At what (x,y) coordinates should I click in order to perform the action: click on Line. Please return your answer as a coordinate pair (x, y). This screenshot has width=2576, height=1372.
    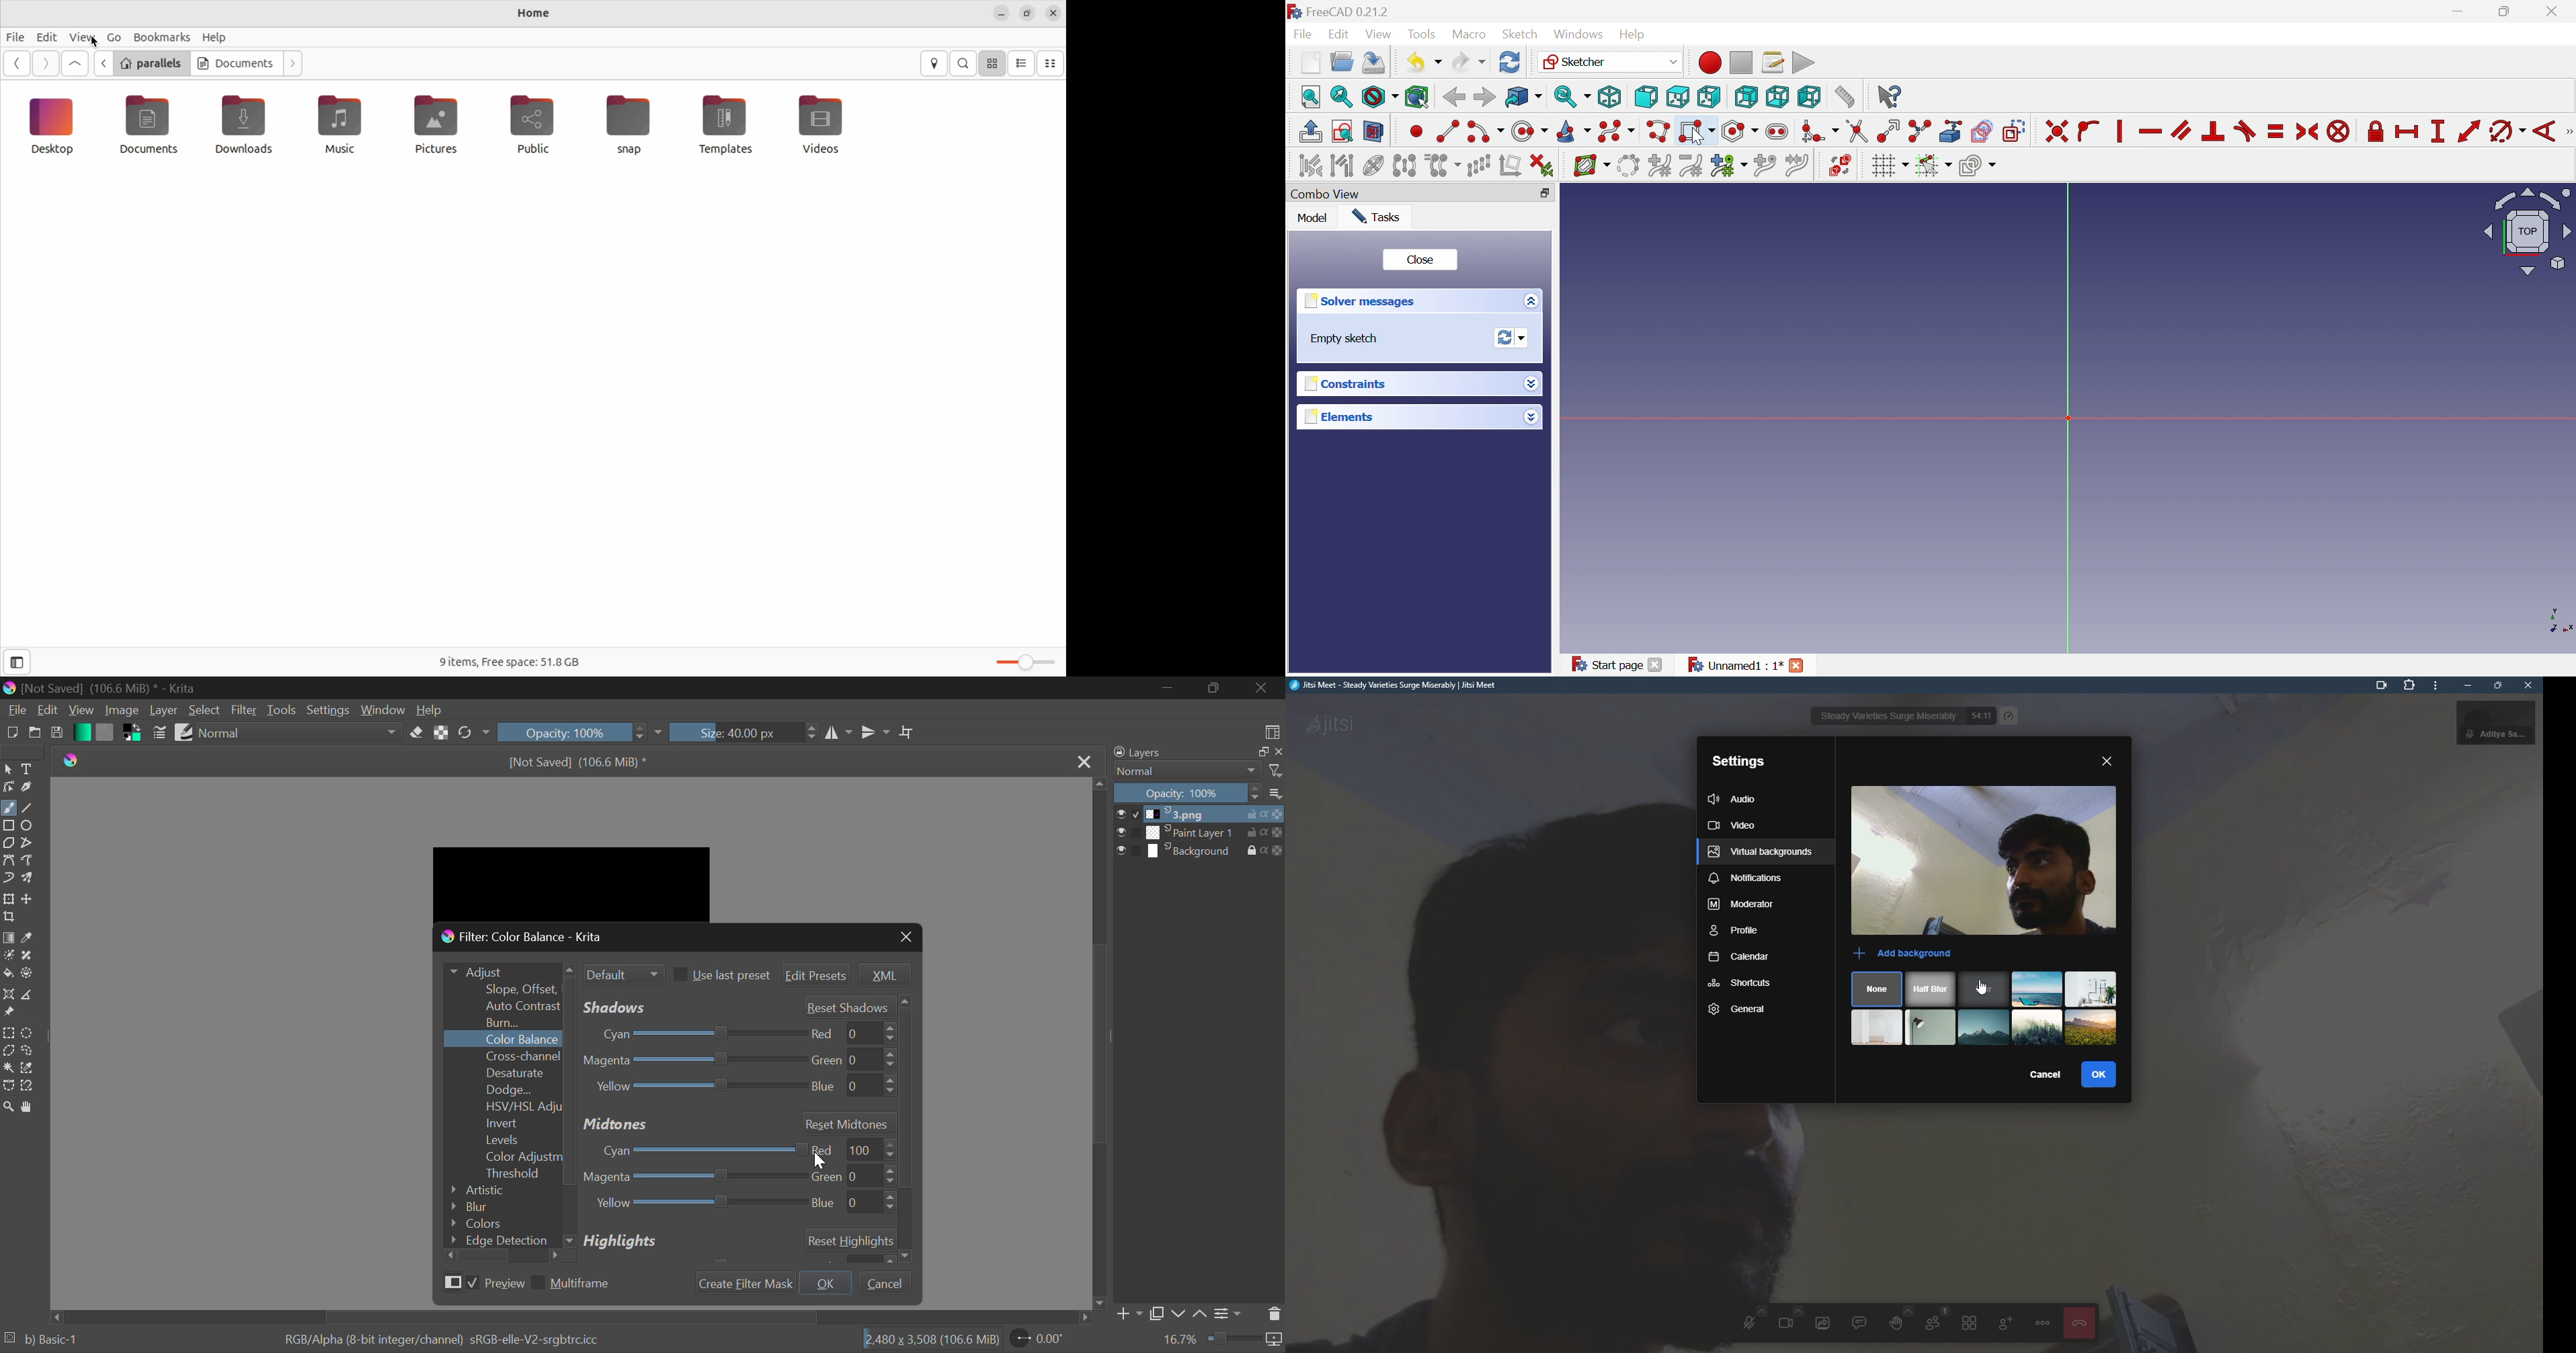
    Looking at the image, I should click on (29, 808).